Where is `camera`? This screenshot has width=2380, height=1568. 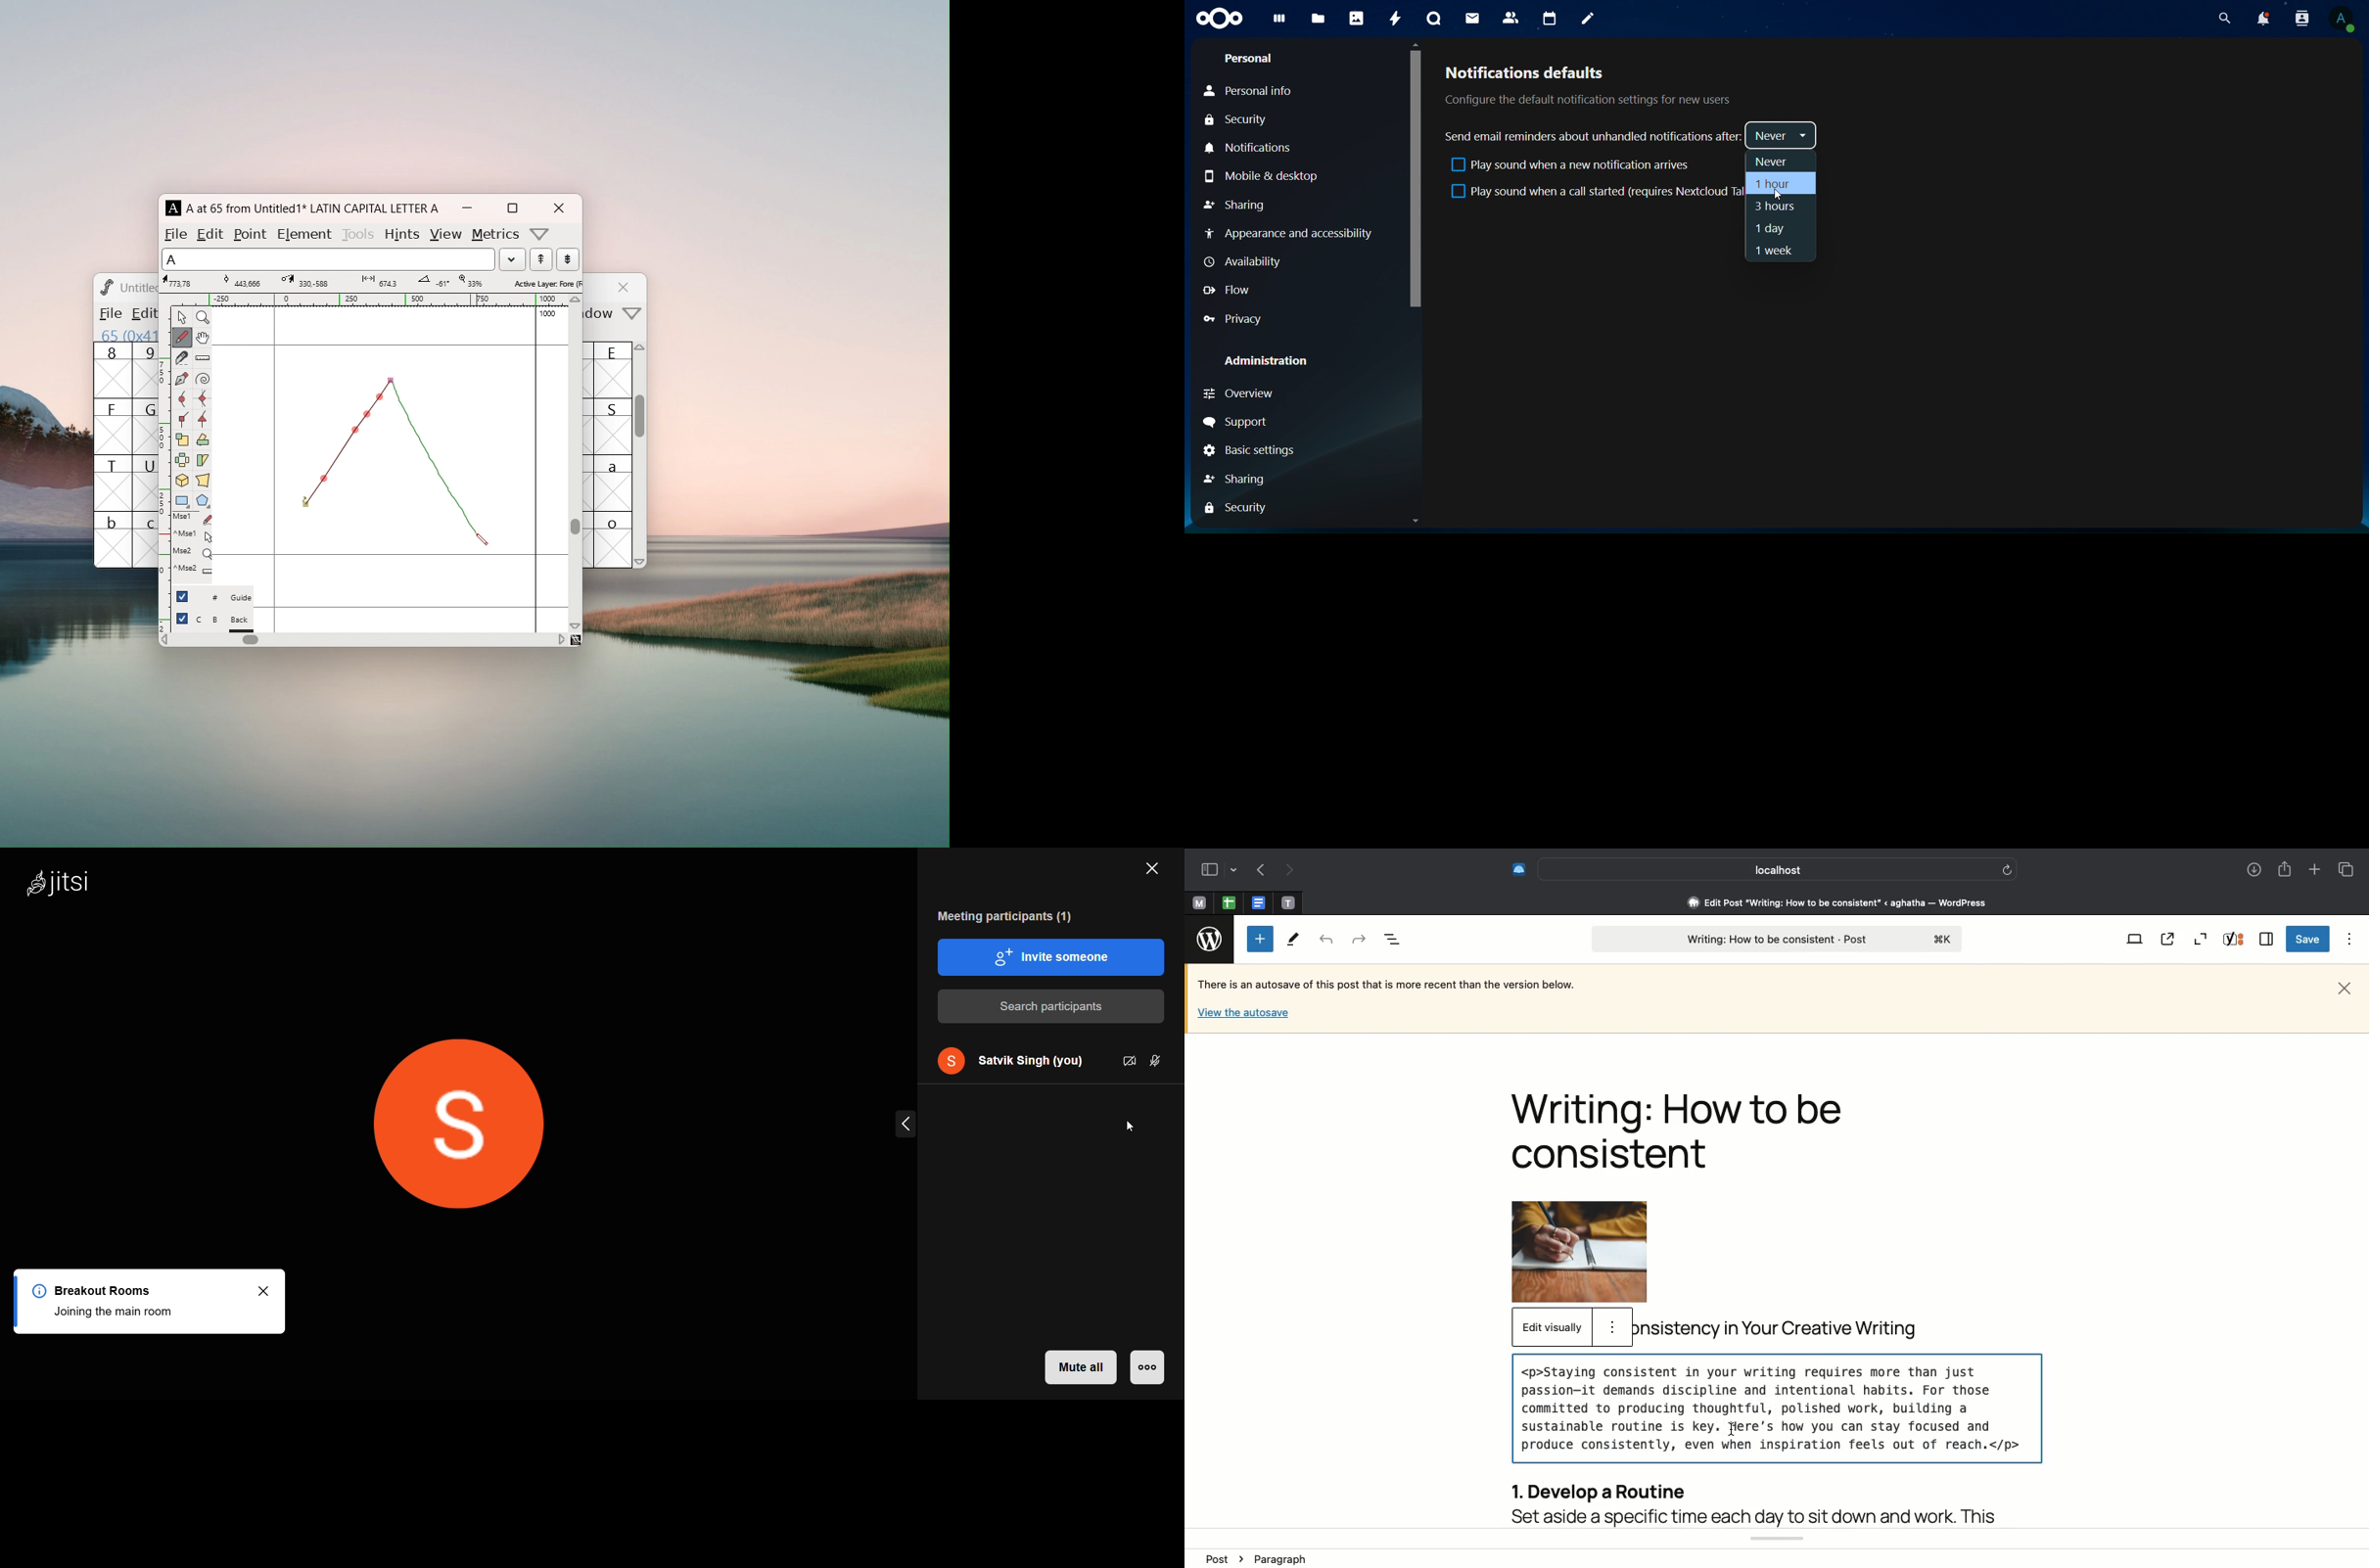 camera is located at coordinates (1128, 1061).